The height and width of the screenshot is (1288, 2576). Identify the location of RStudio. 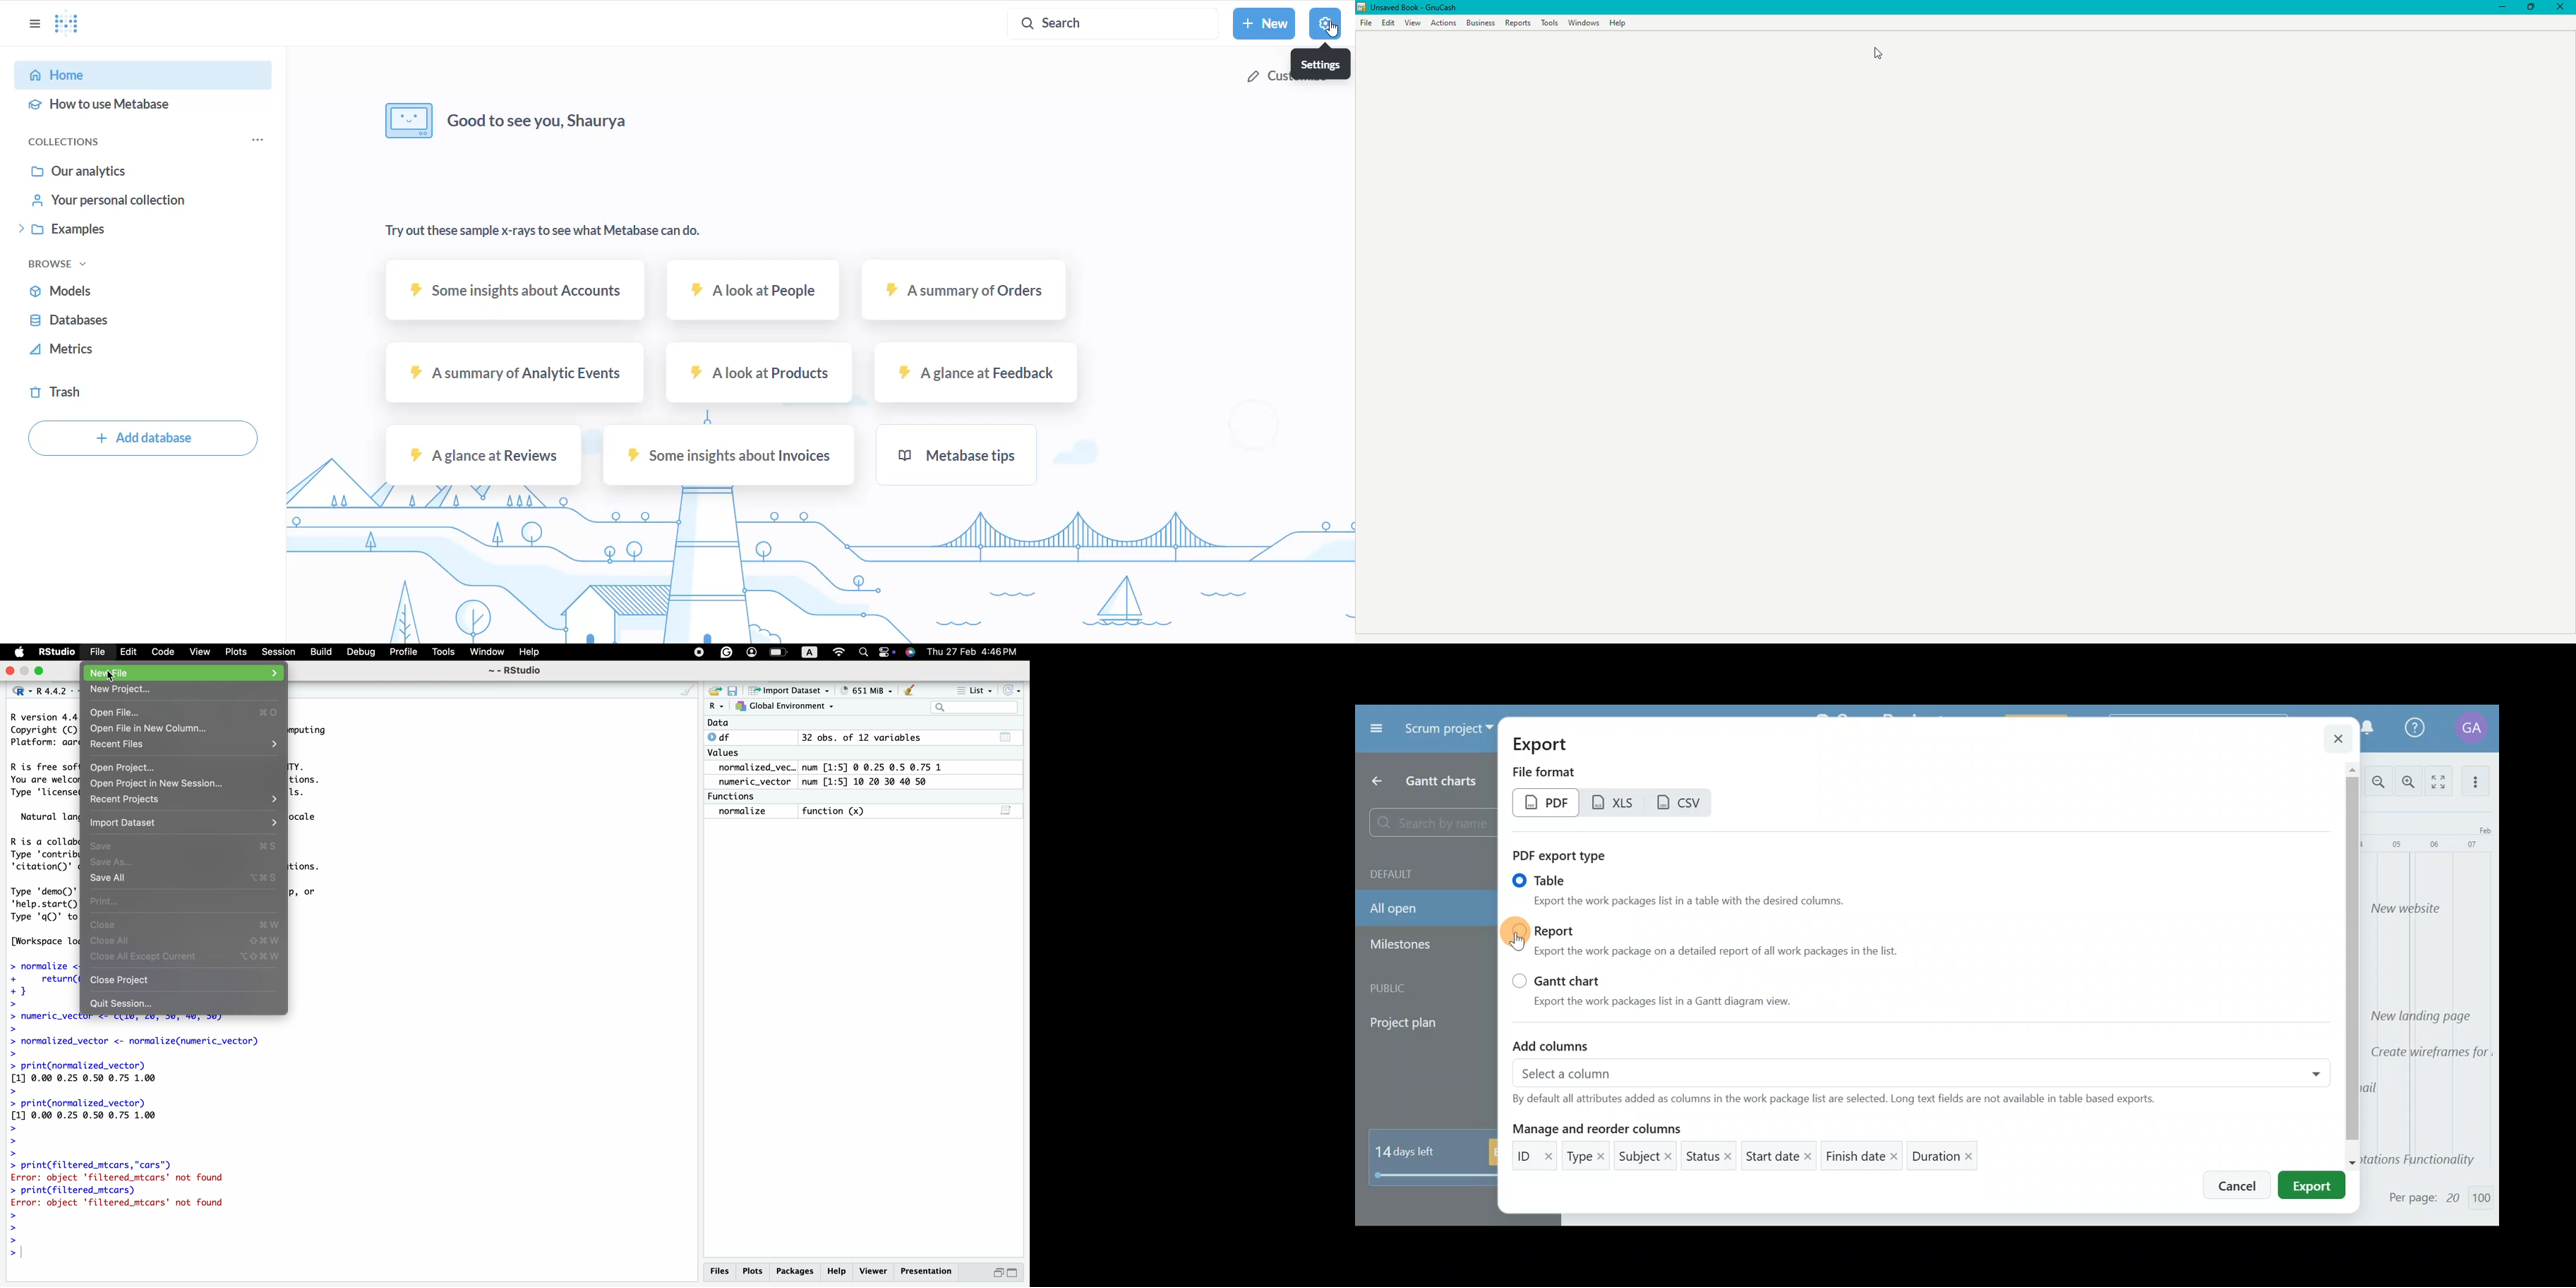
(58, 652).